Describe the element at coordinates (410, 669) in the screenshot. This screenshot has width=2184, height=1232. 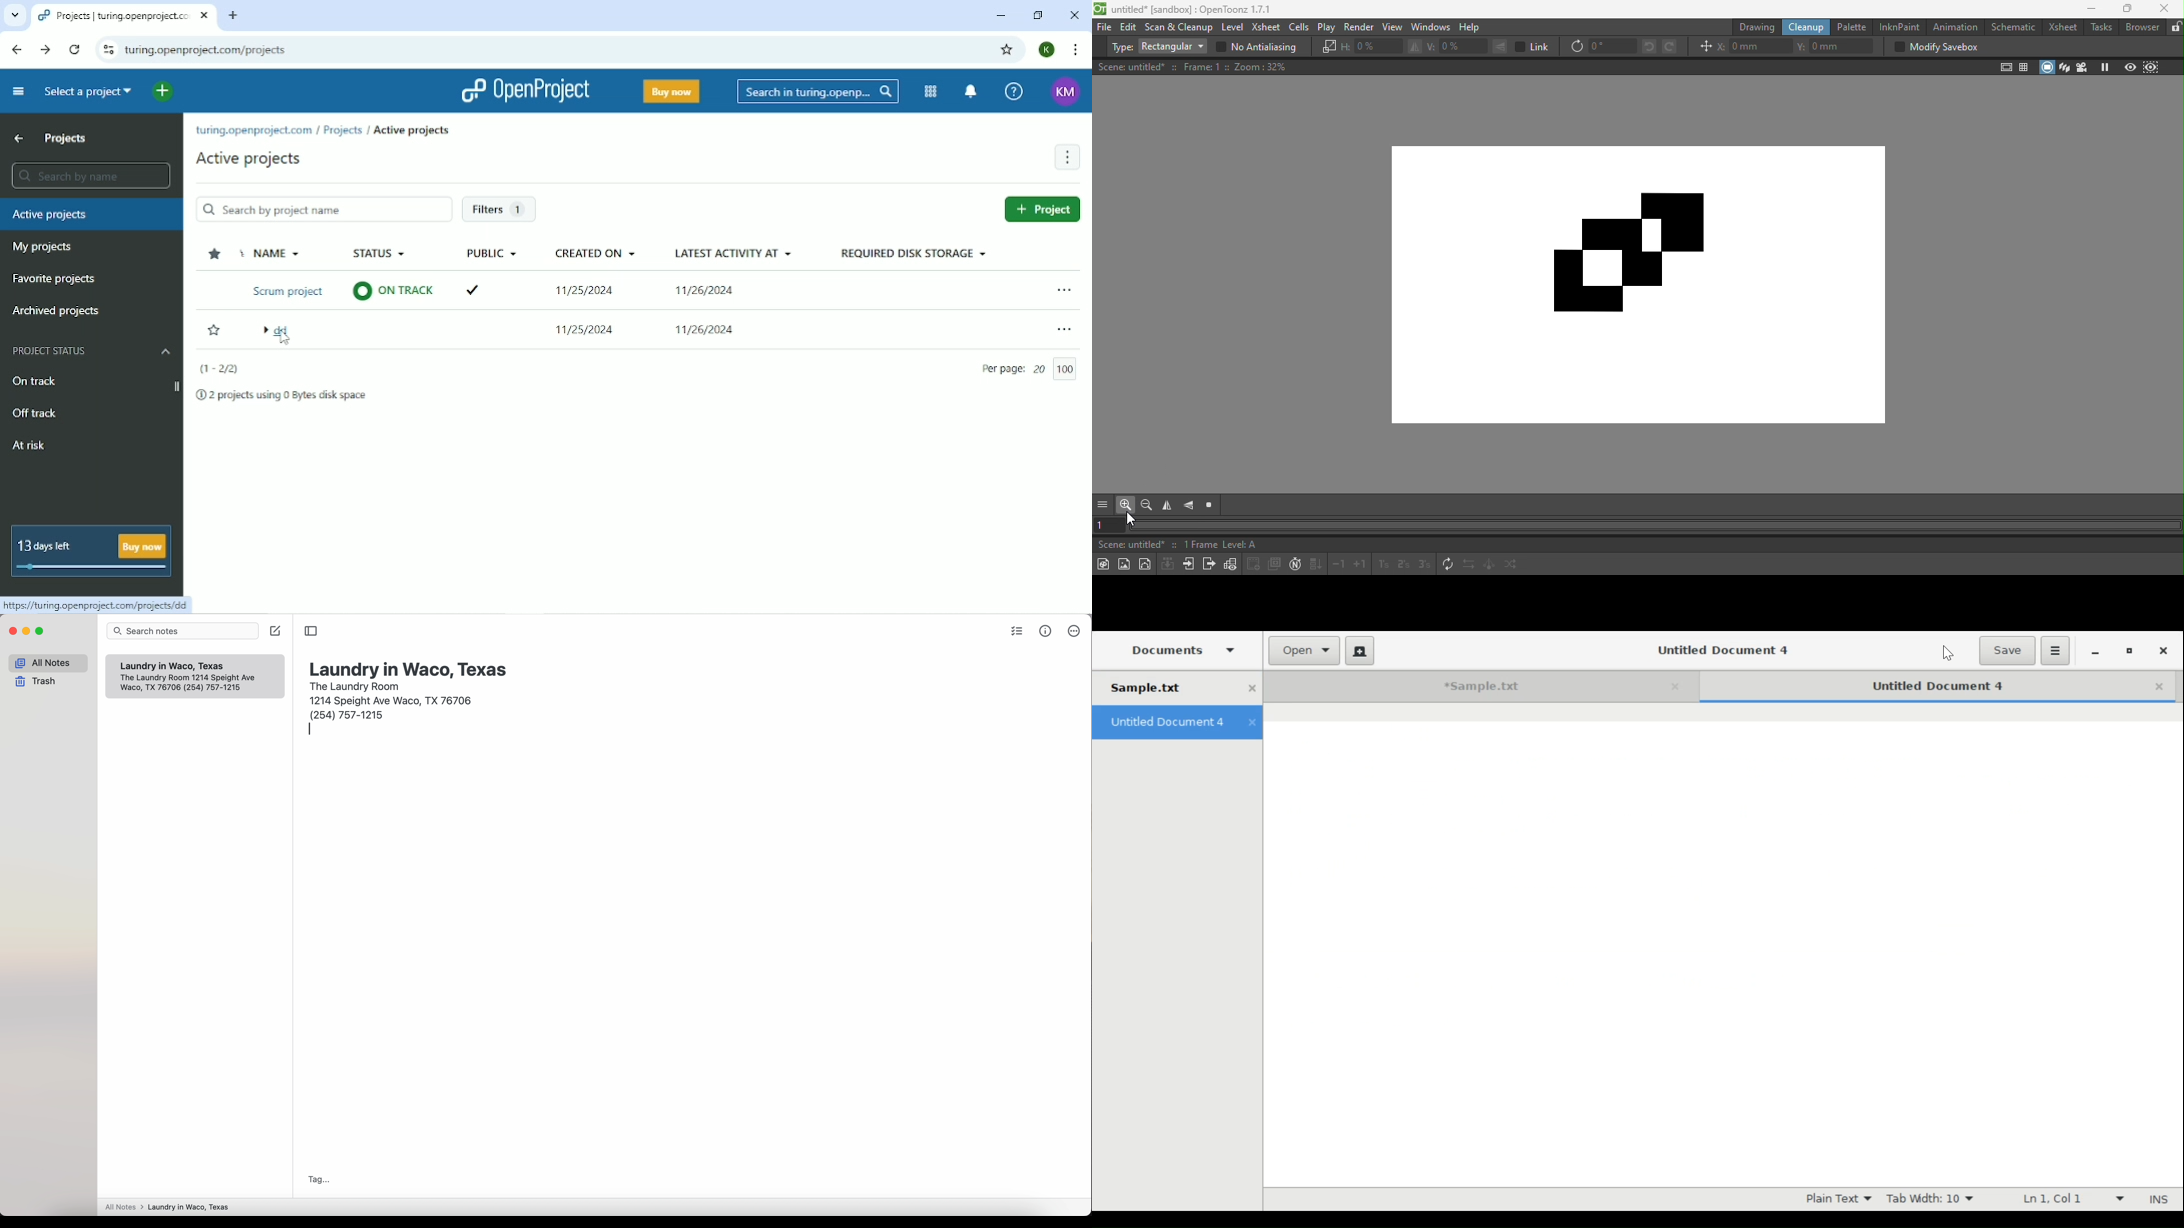
I see `laundry in Waco, Texas` at that location.